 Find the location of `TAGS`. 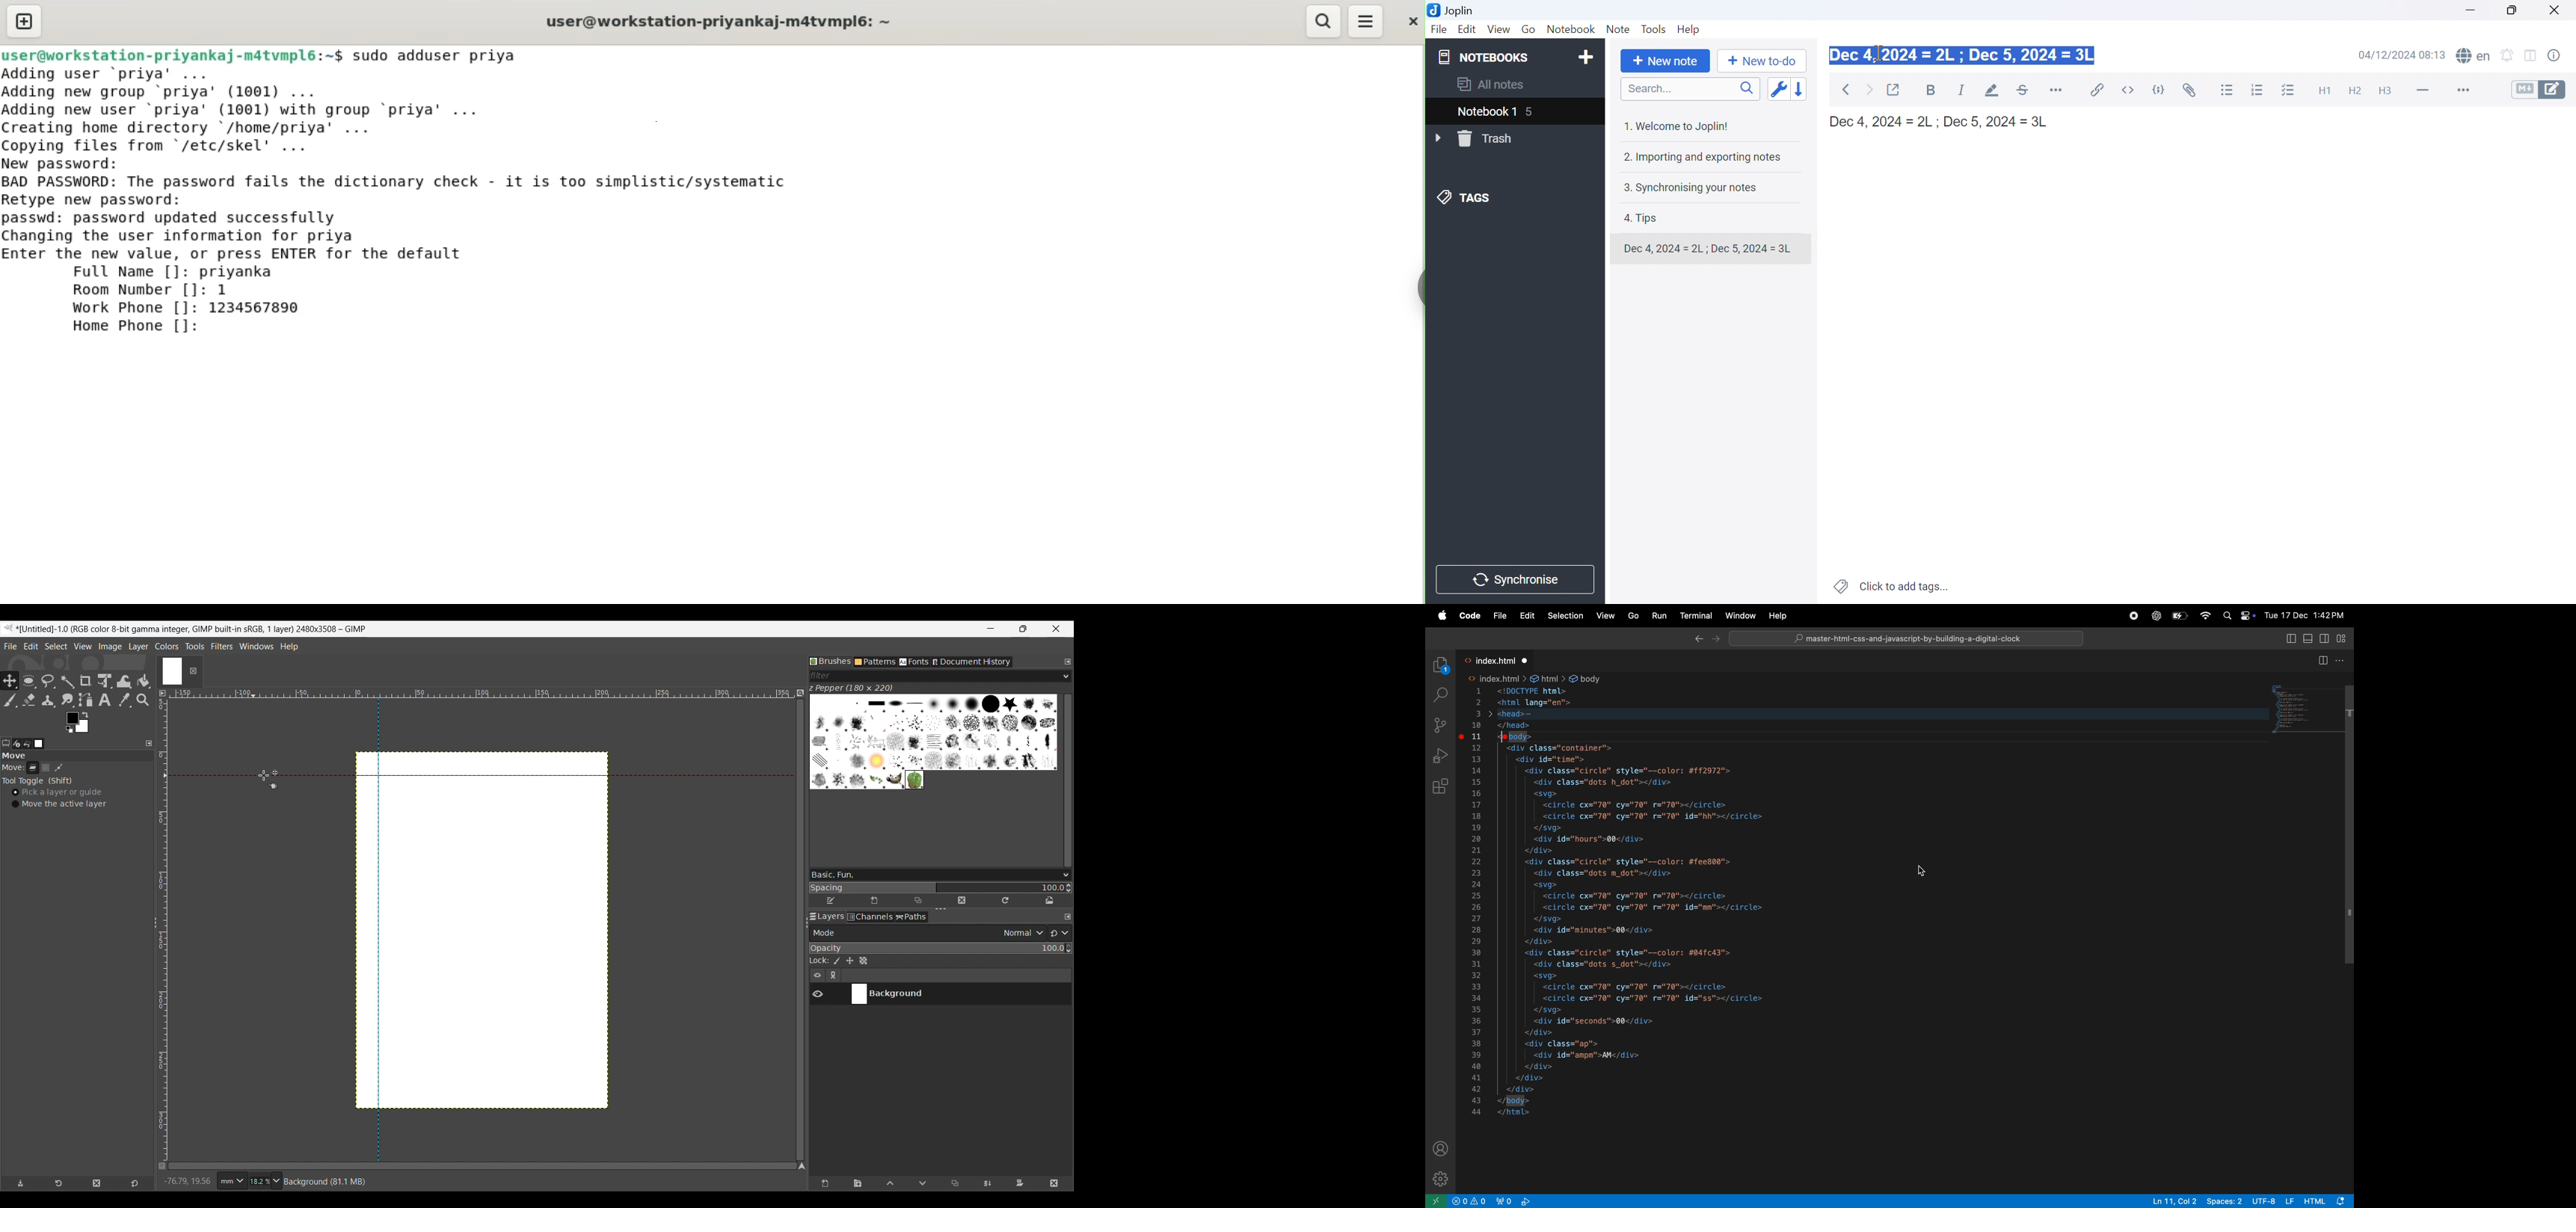

TAGS is located at coordinates (1465, 200).